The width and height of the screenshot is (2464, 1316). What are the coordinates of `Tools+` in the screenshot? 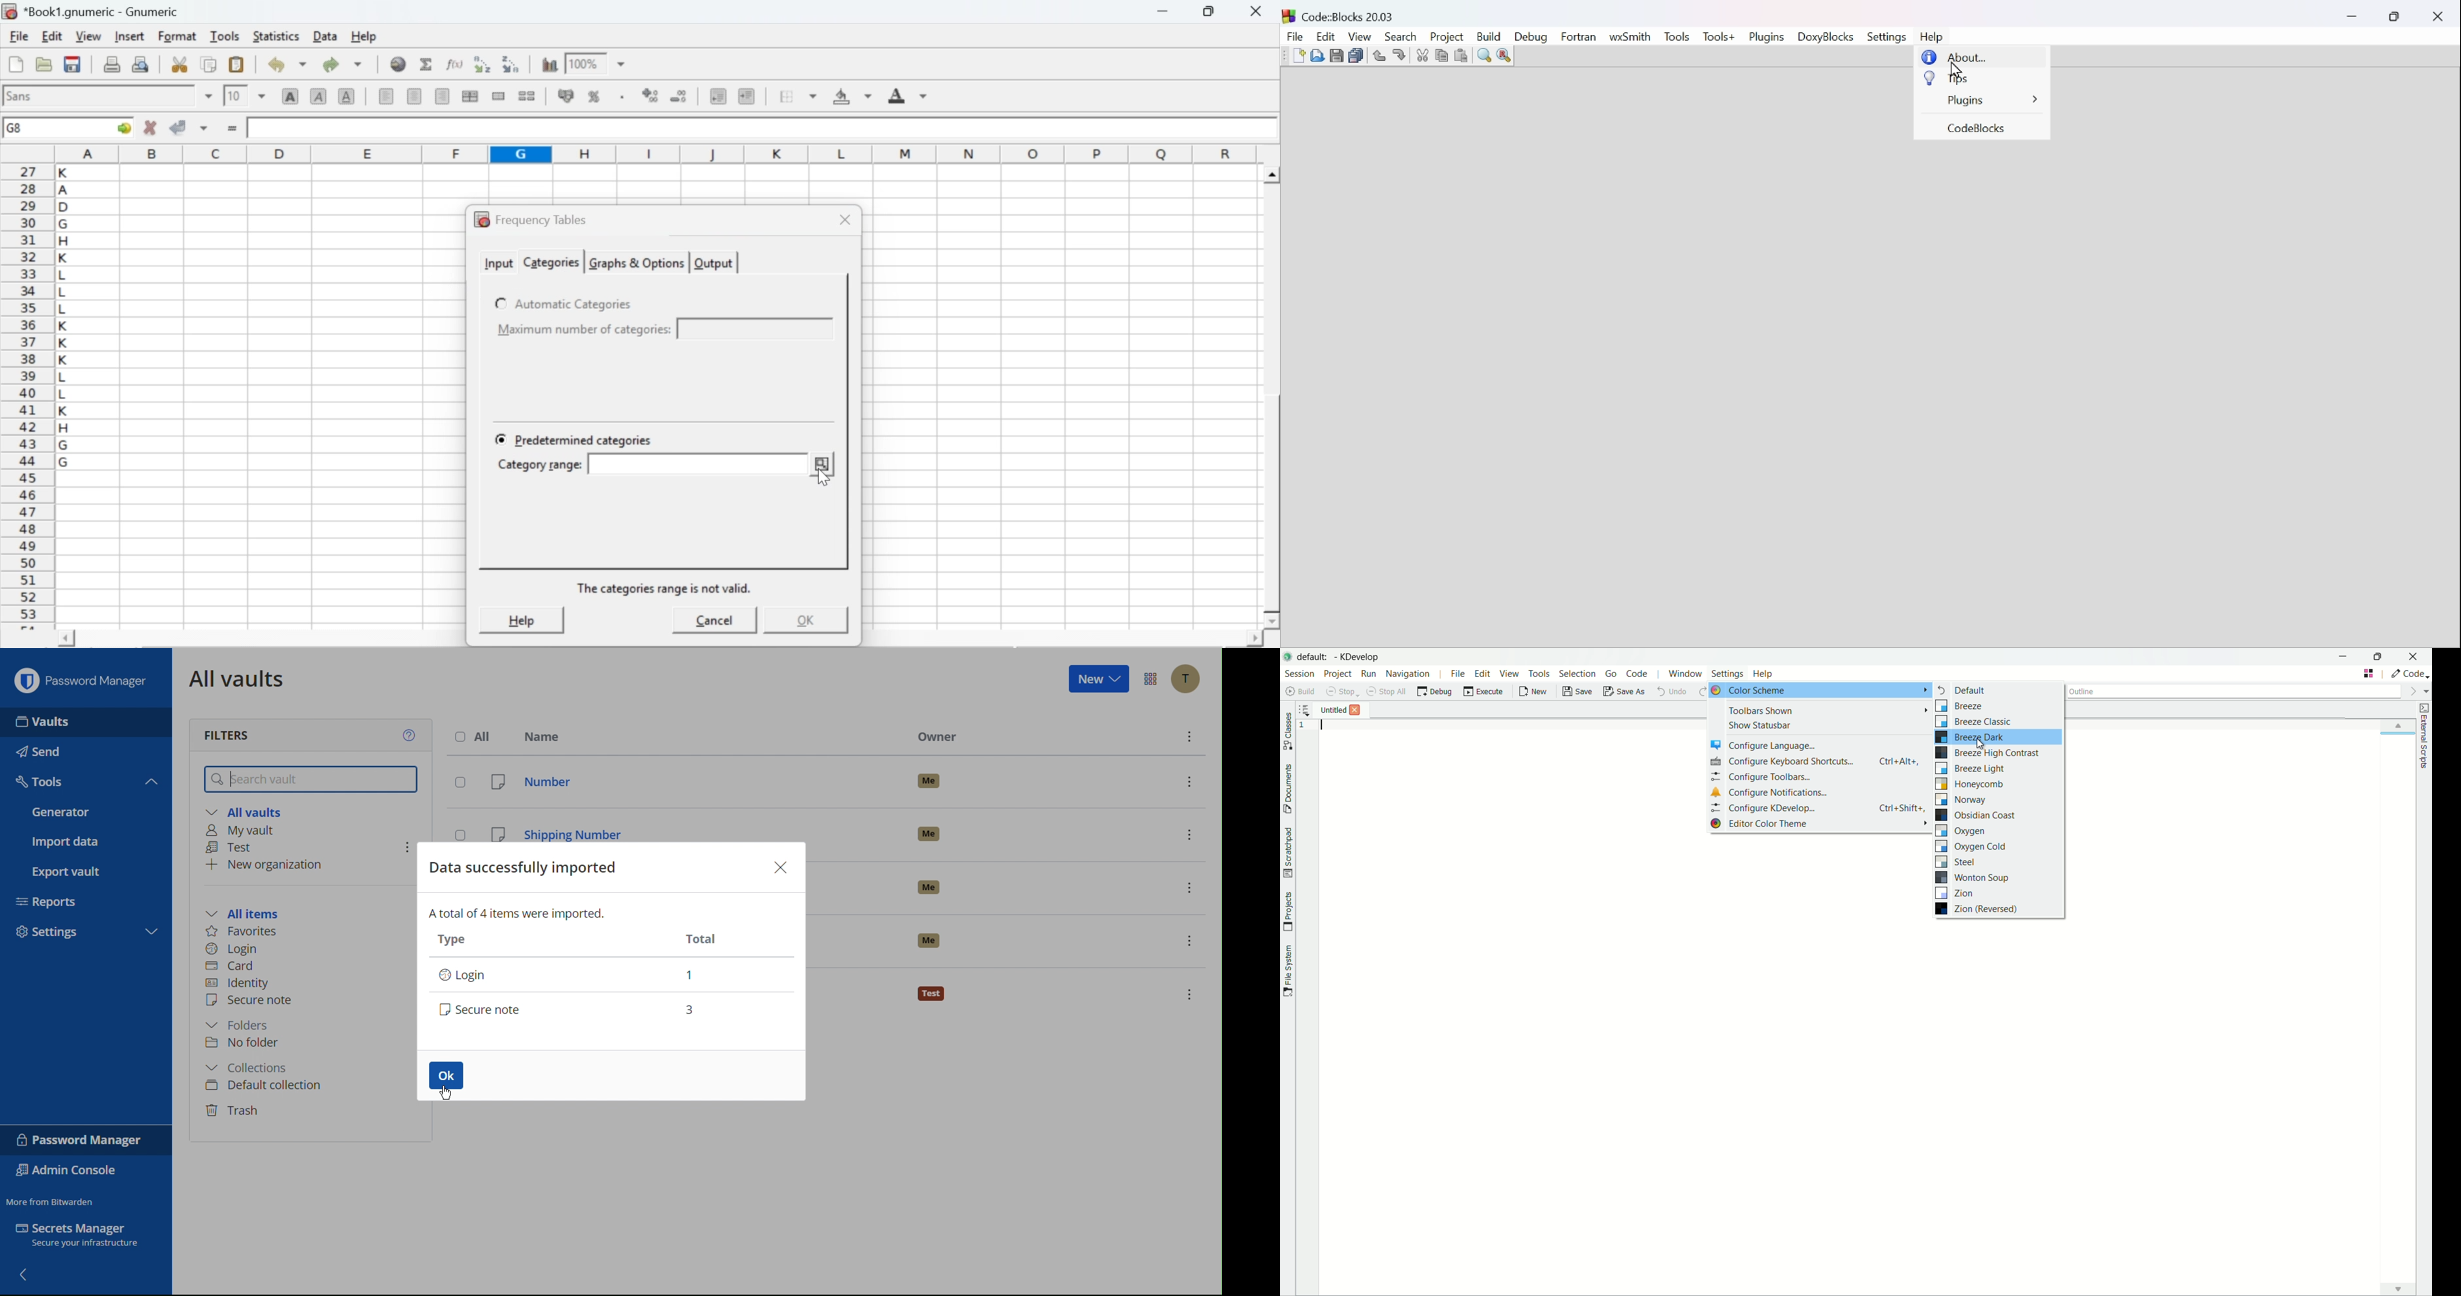 It's located at (1718, 37).